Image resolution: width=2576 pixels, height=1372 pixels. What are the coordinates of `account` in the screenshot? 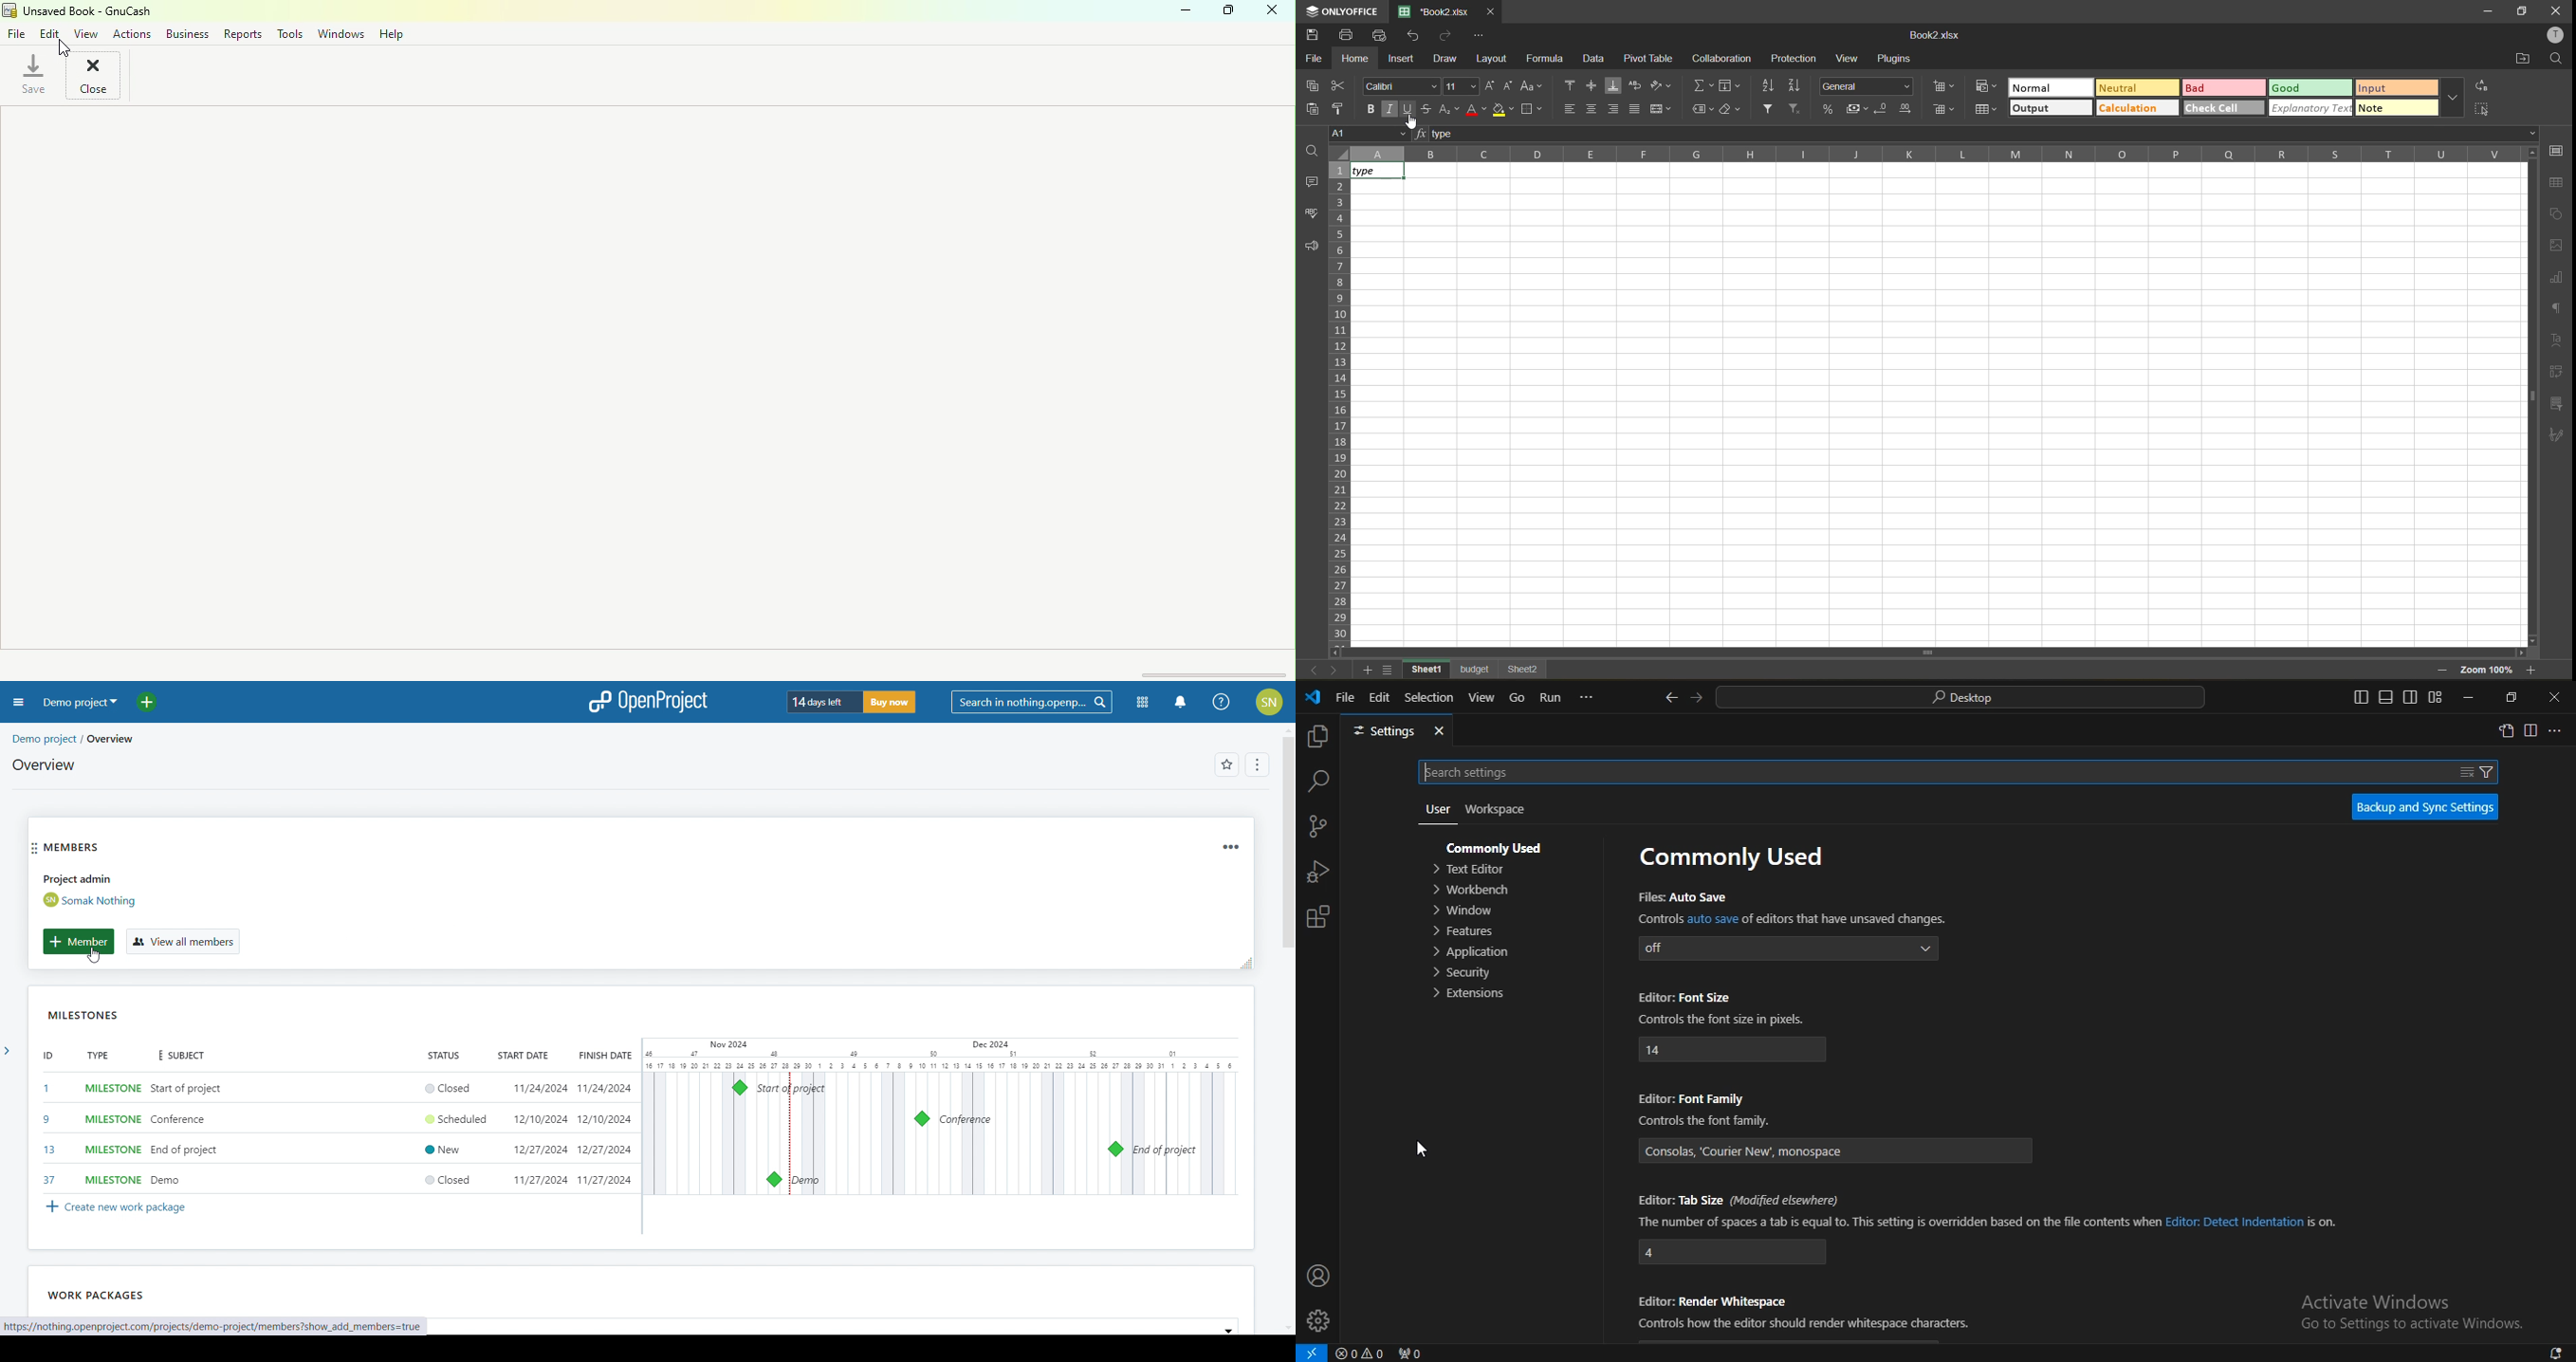 It's located at (1270, 701).